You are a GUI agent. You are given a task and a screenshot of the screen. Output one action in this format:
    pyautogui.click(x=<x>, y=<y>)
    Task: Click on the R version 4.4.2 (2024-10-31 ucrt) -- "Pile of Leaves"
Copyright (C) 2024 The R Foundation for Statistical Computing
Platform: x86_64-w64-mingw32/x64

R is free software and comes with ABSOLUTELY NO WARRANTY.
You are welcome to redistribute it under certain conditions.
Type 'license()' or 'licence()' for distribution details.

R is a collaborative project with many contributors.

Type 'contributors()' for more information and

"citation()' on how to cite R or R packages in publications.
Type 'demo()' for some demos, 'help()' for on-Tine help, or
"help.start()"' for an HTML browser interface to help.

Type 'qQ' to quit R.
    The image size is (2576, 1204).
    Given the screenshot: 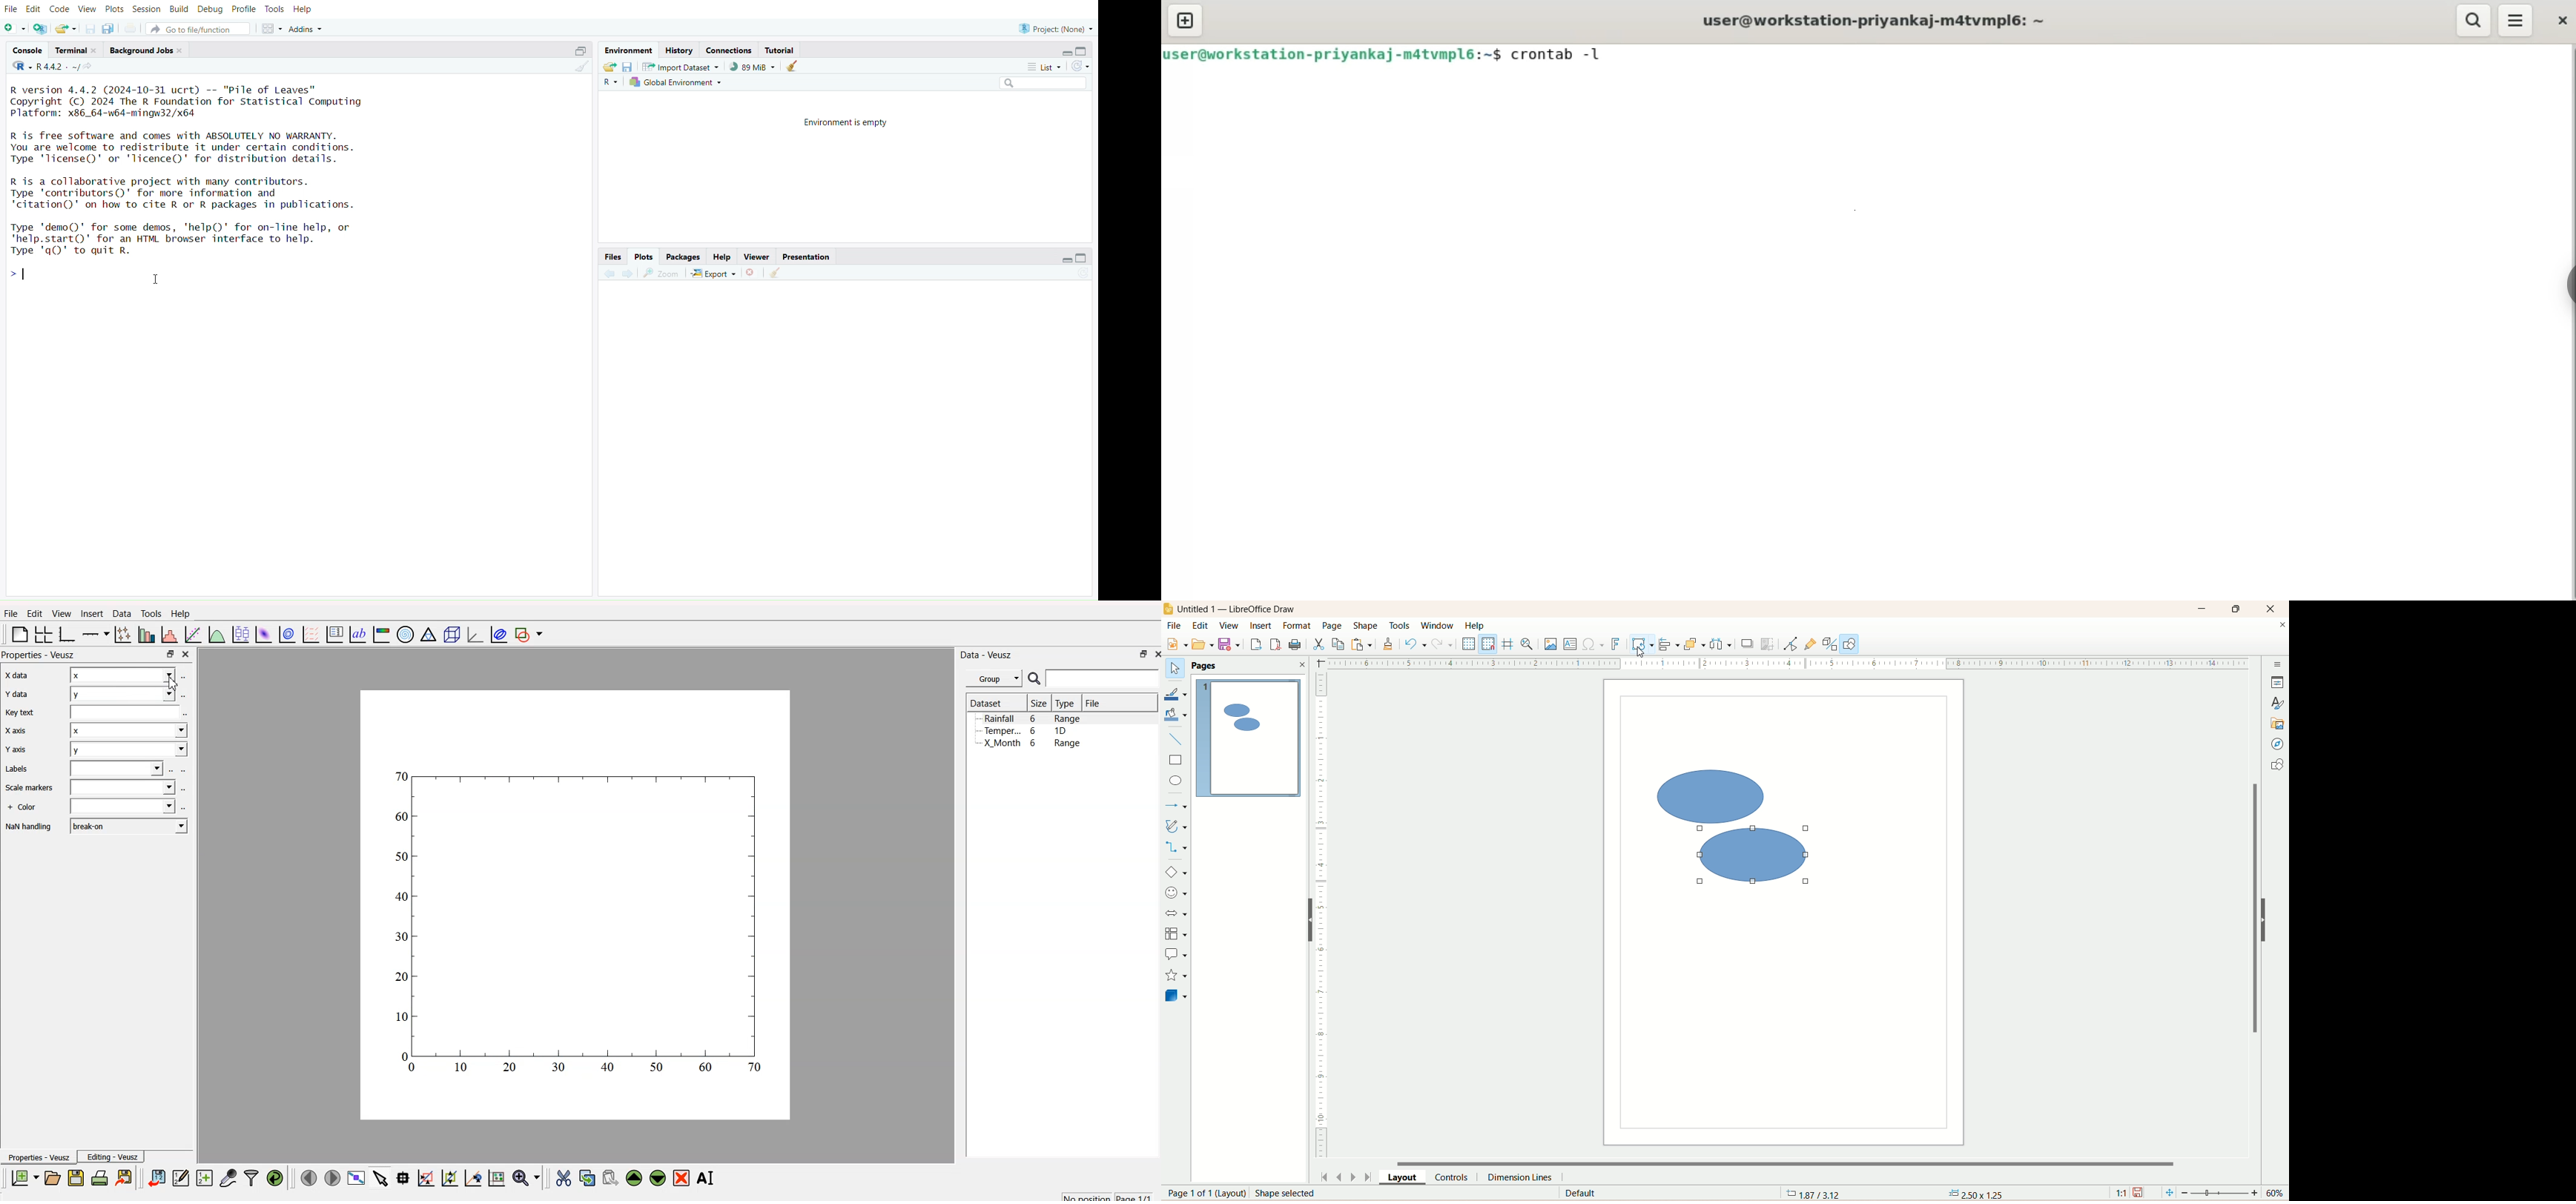 What is the action you would take?
    pyautogui.click(x=199, y=173)
    